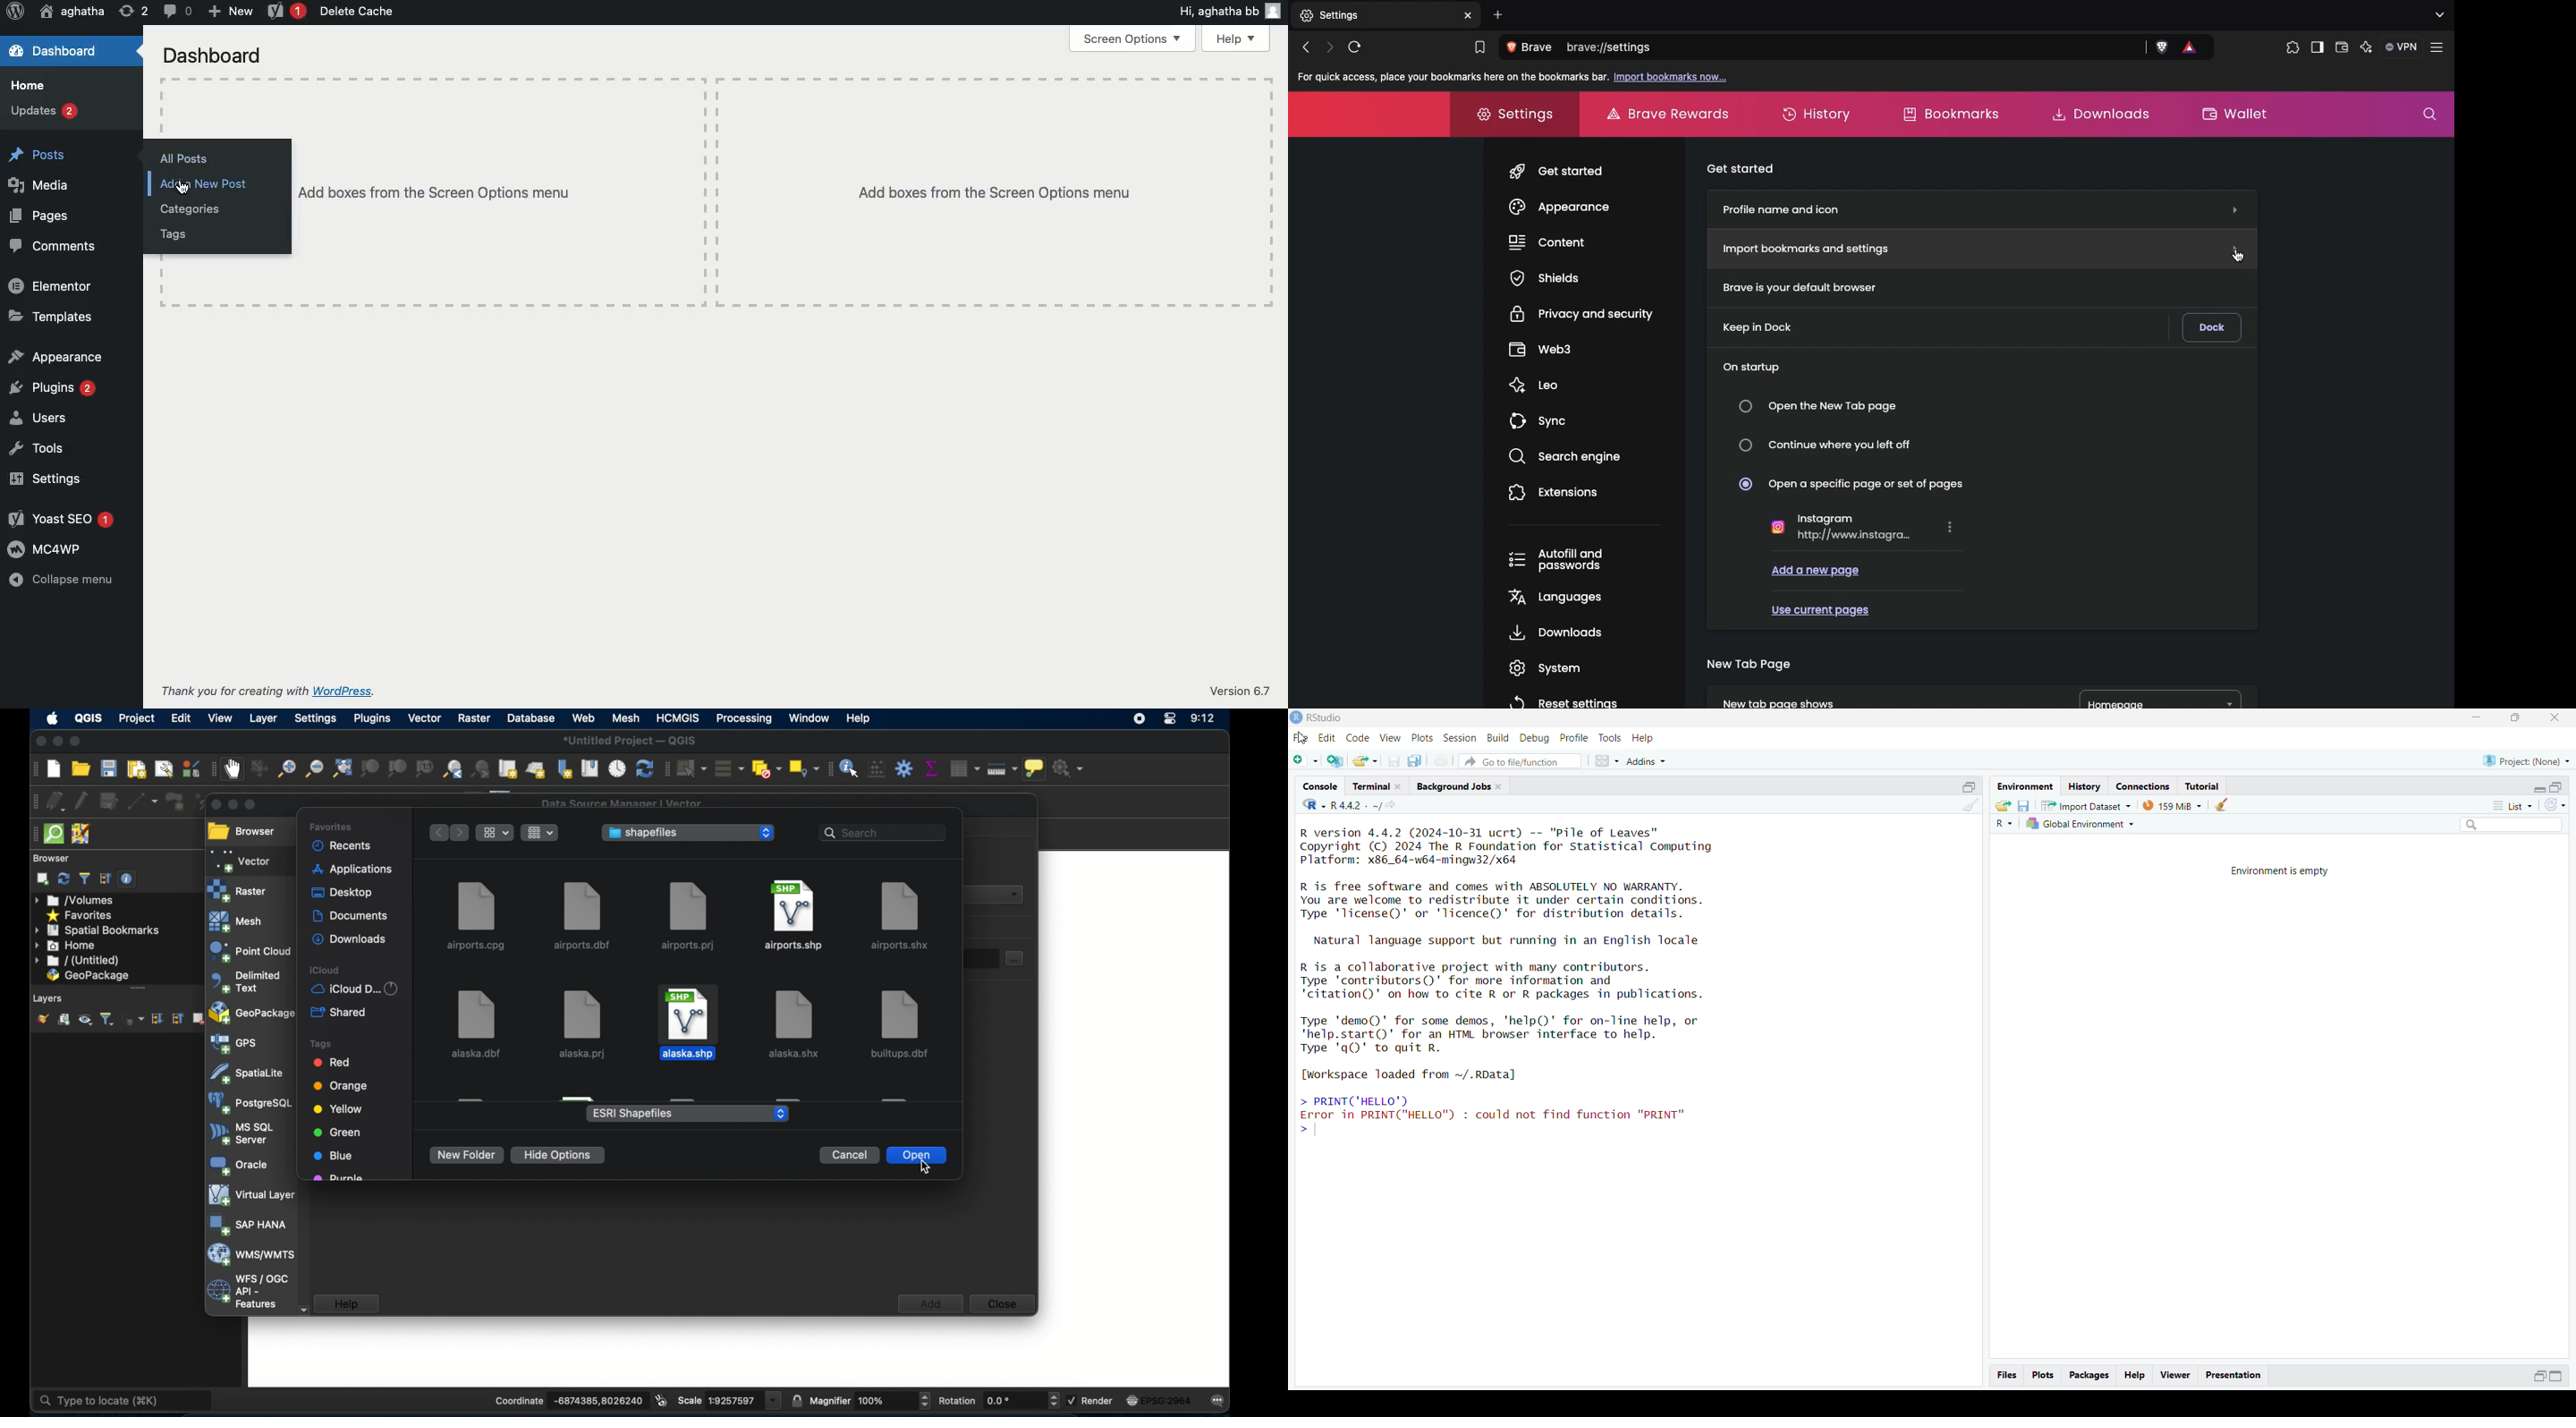  I want to click on airports.shp, so click(792, 915).